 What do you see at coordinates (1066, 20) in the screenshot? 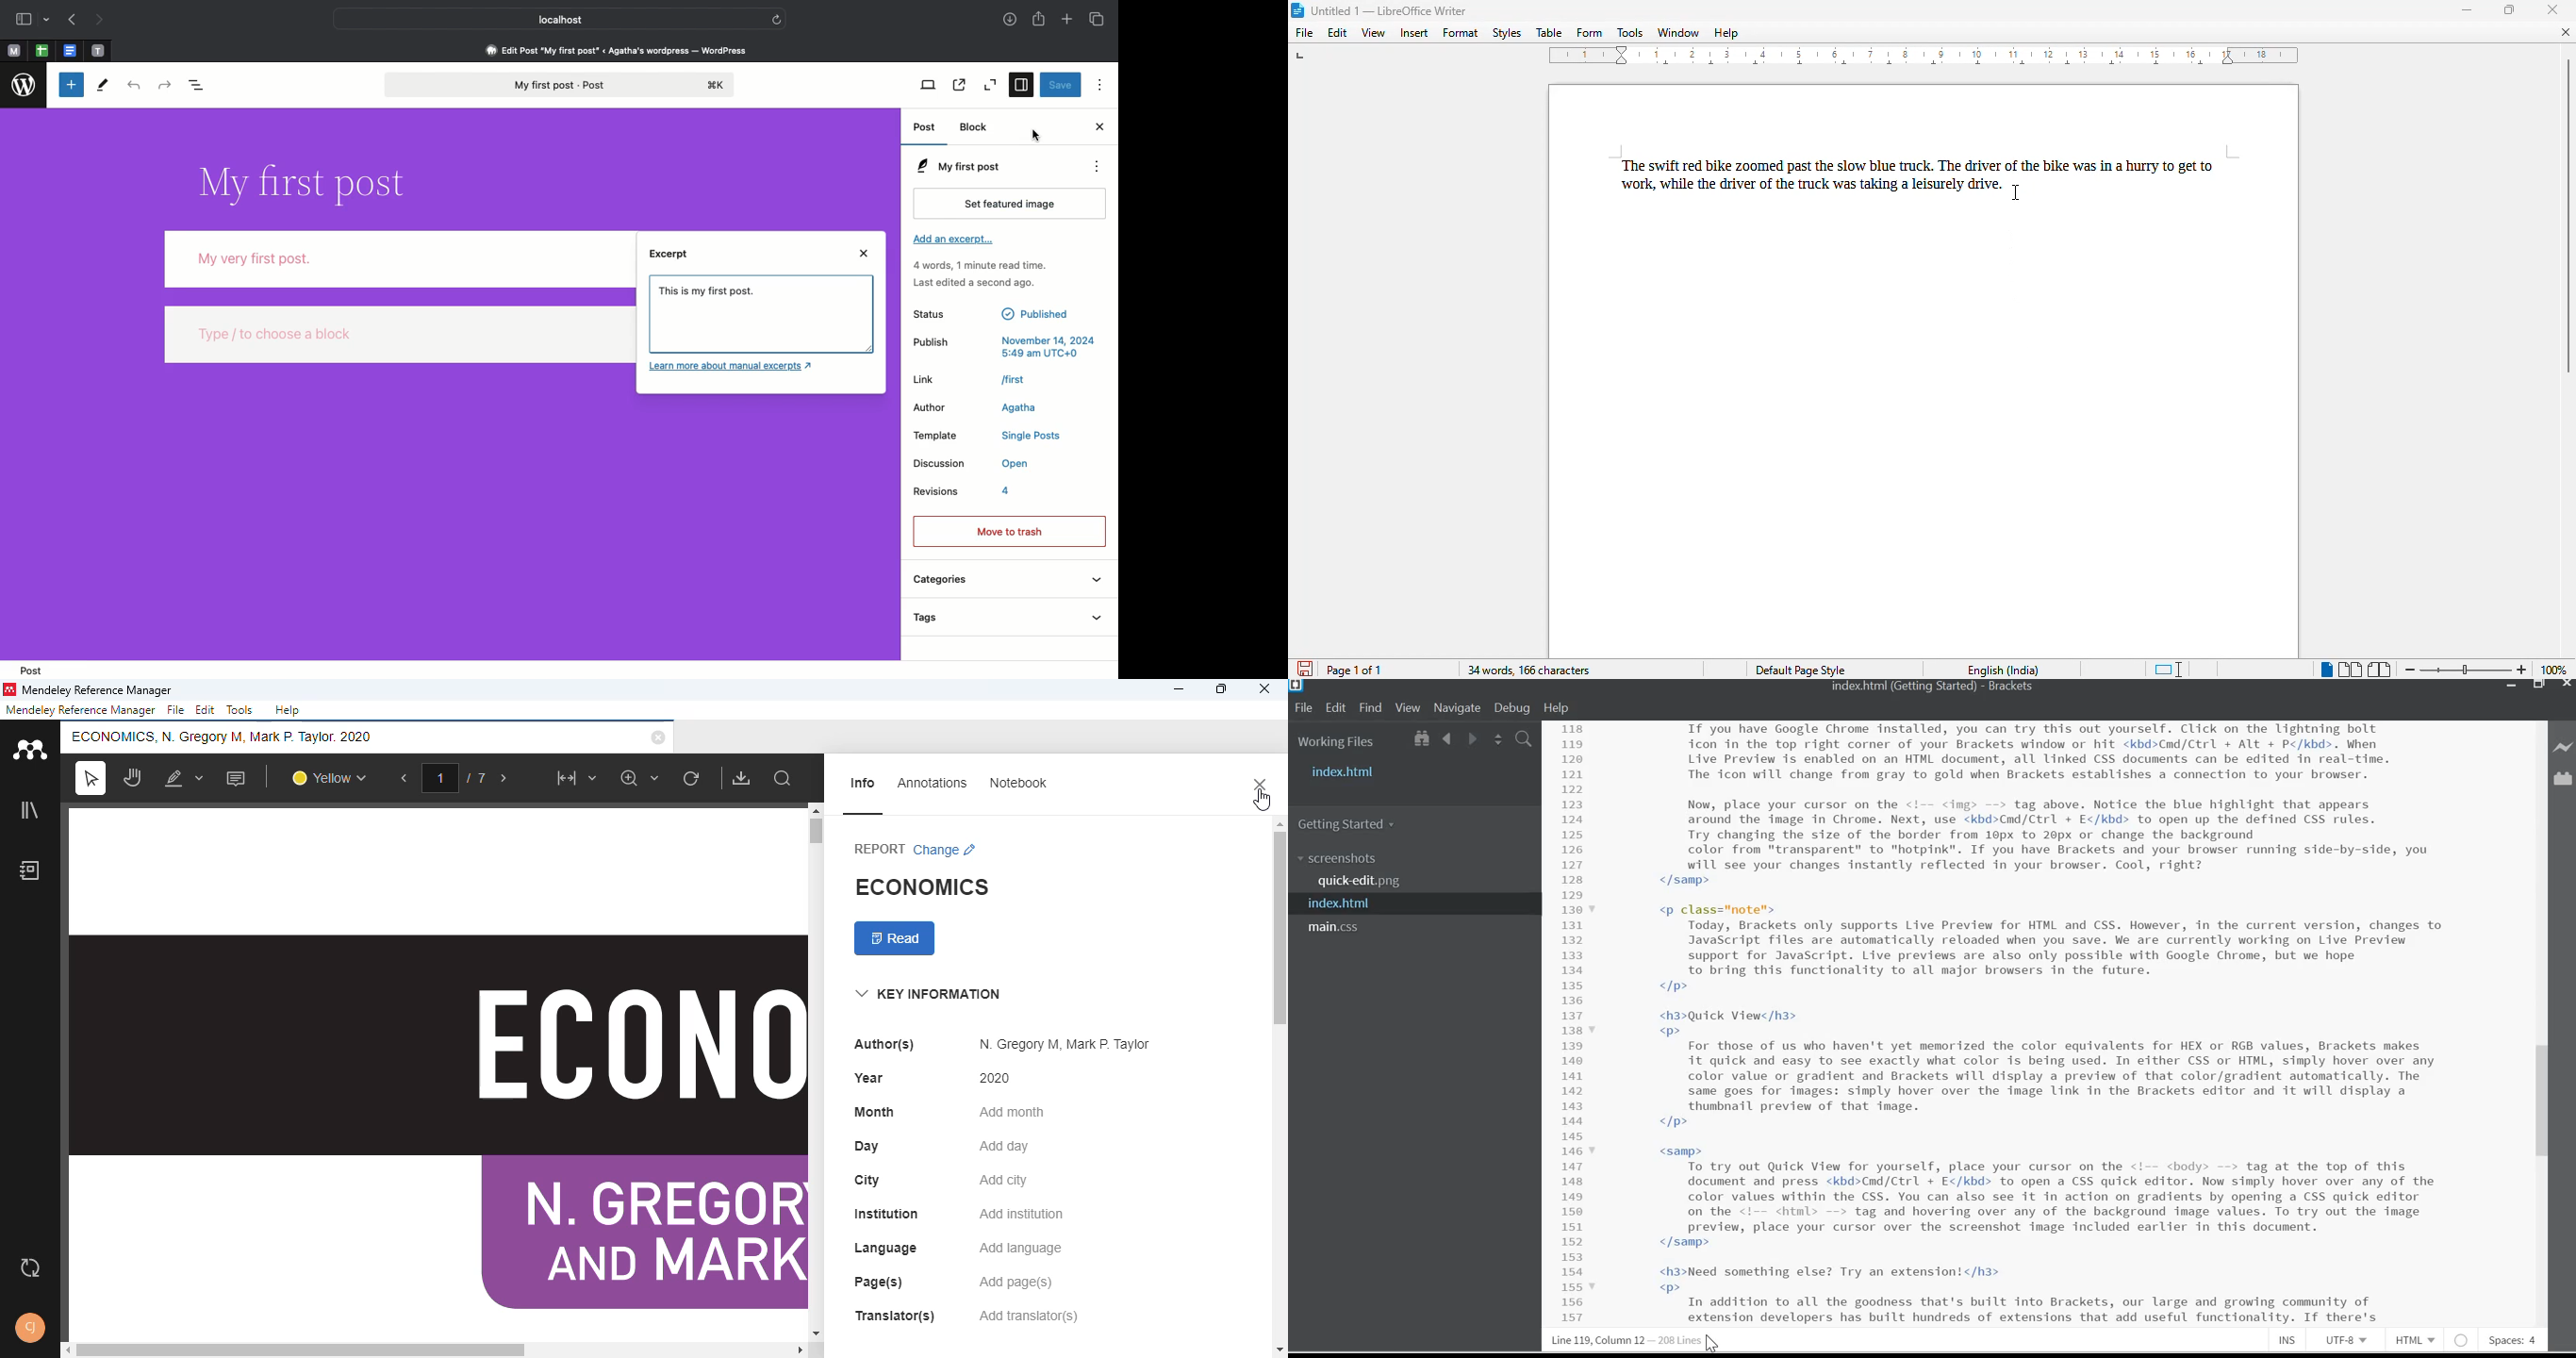
I see `Add new tab` at bounding box center [1066, 20].